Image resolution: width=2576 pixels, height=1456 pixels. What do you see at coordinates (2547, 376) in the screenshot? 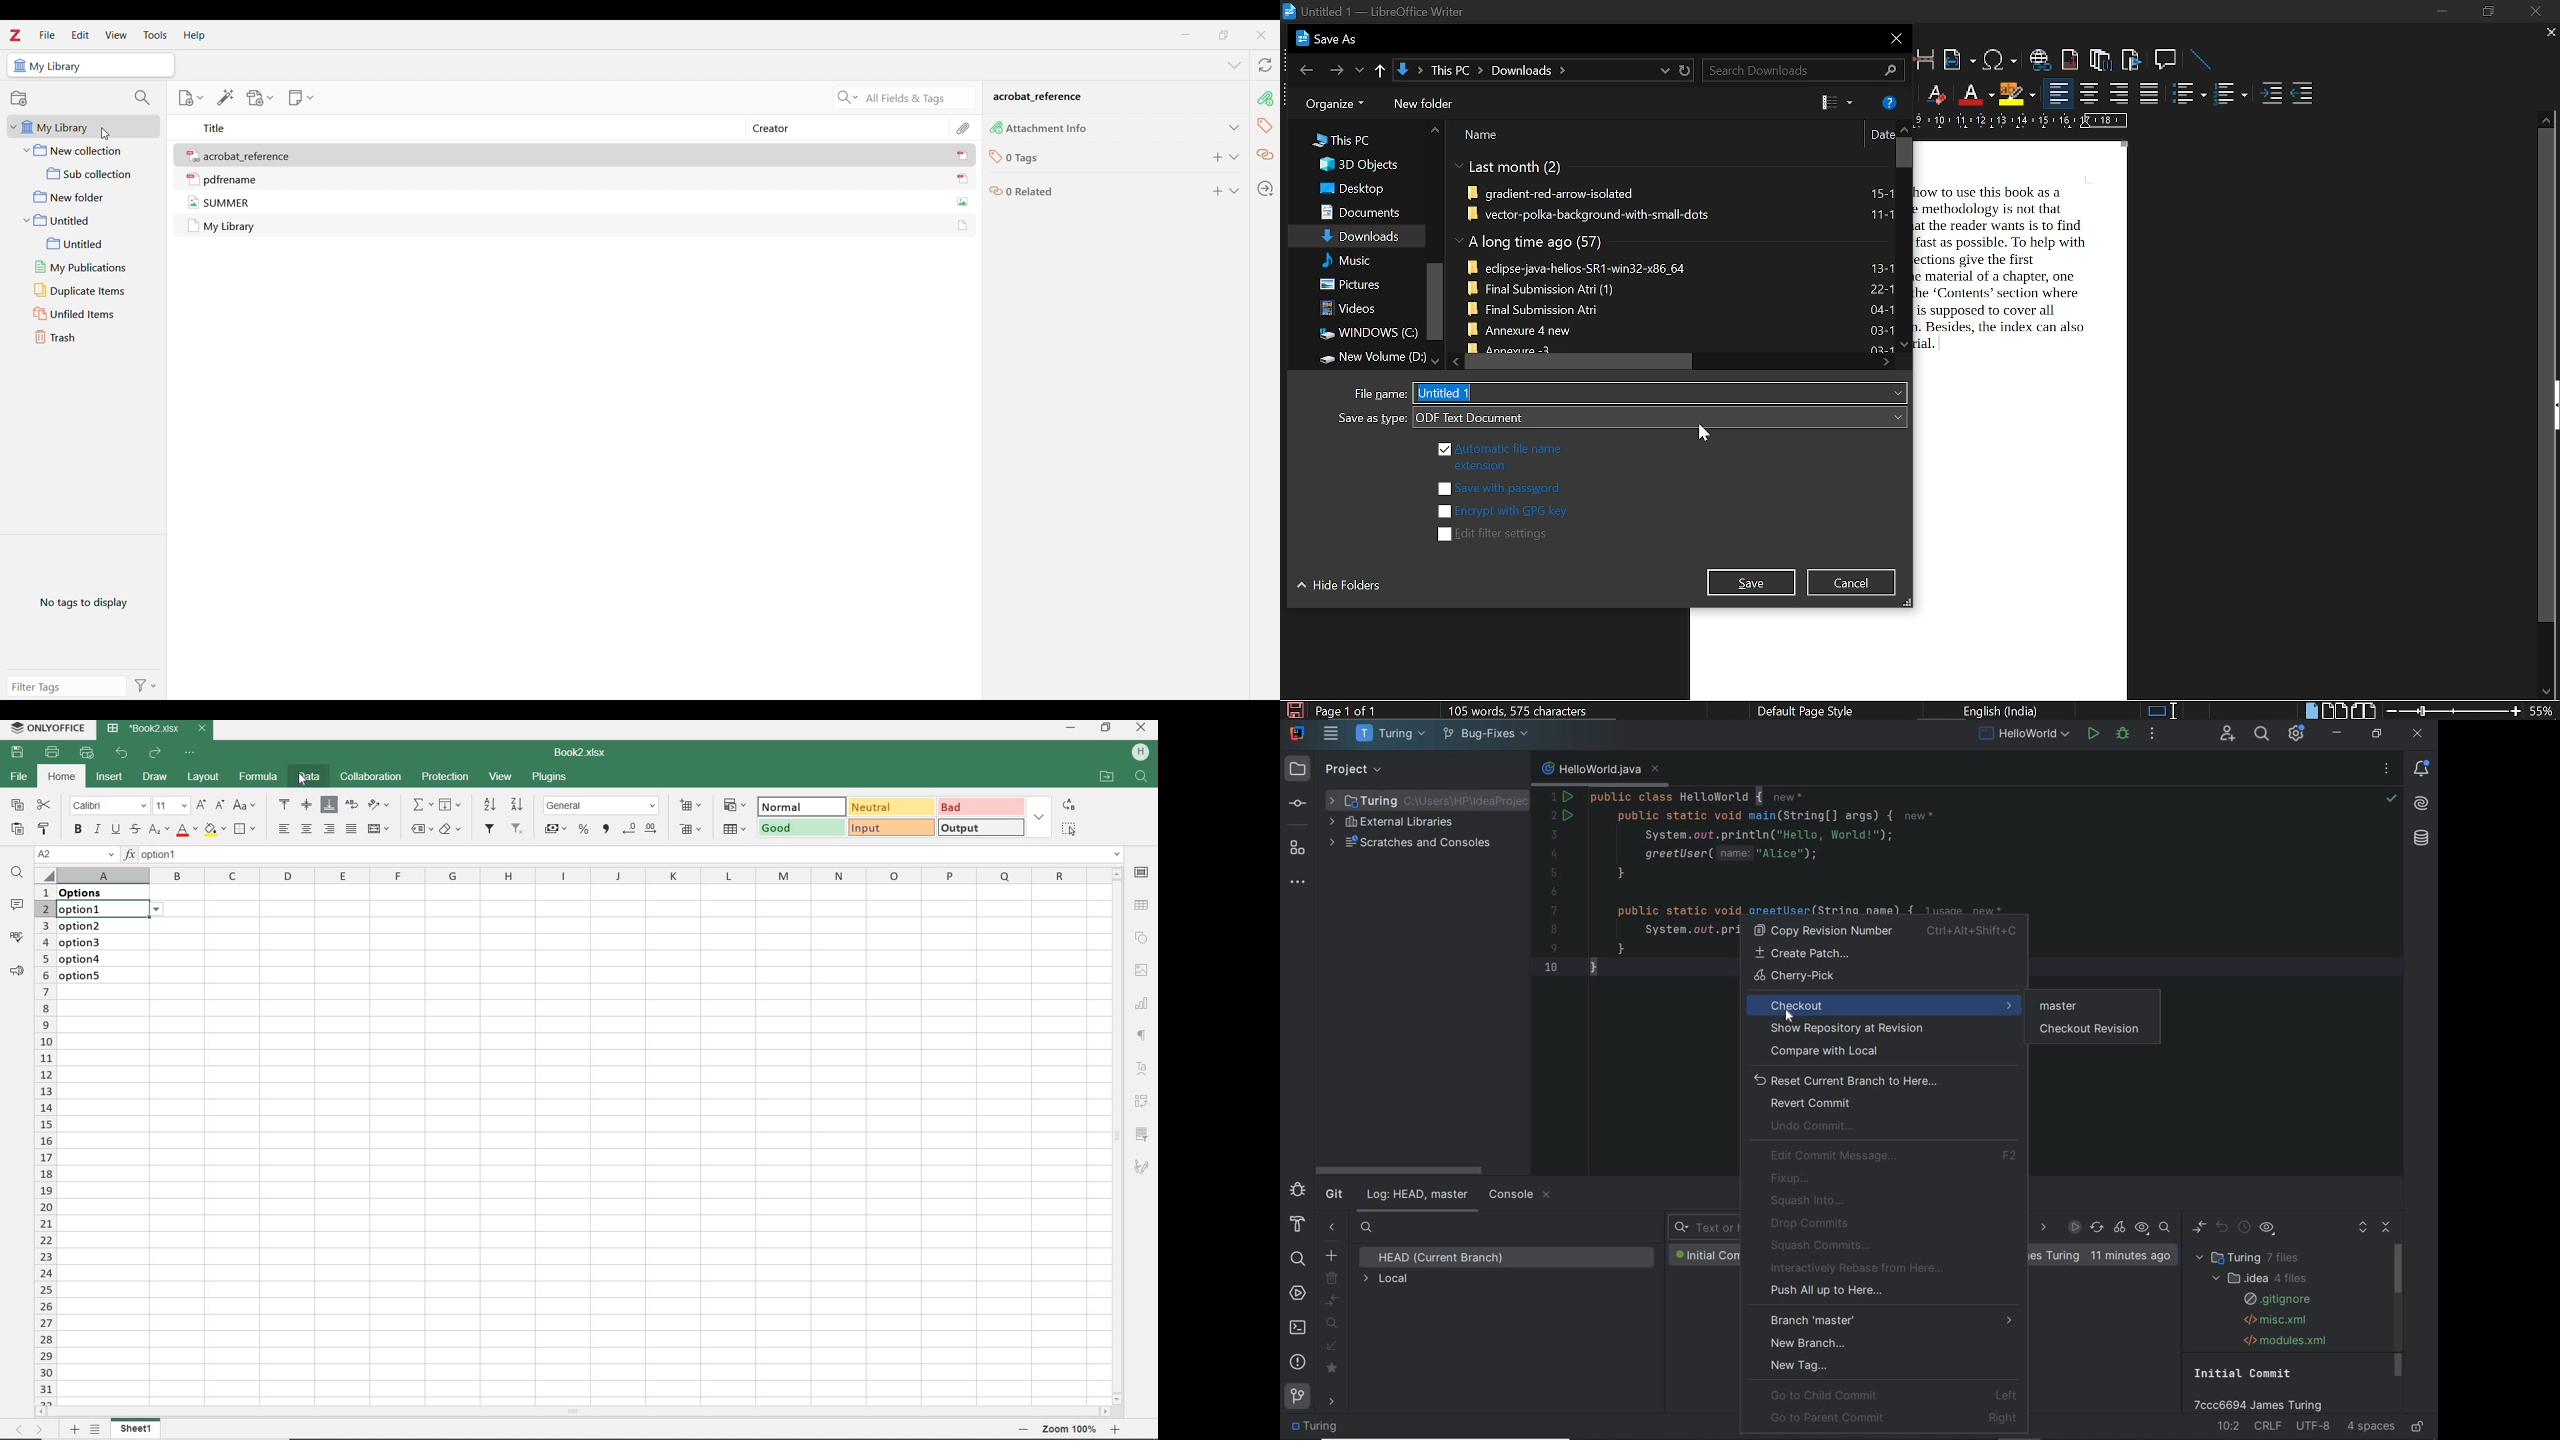
I see `vertically scrollbar` at bounding box center [2547, 376].